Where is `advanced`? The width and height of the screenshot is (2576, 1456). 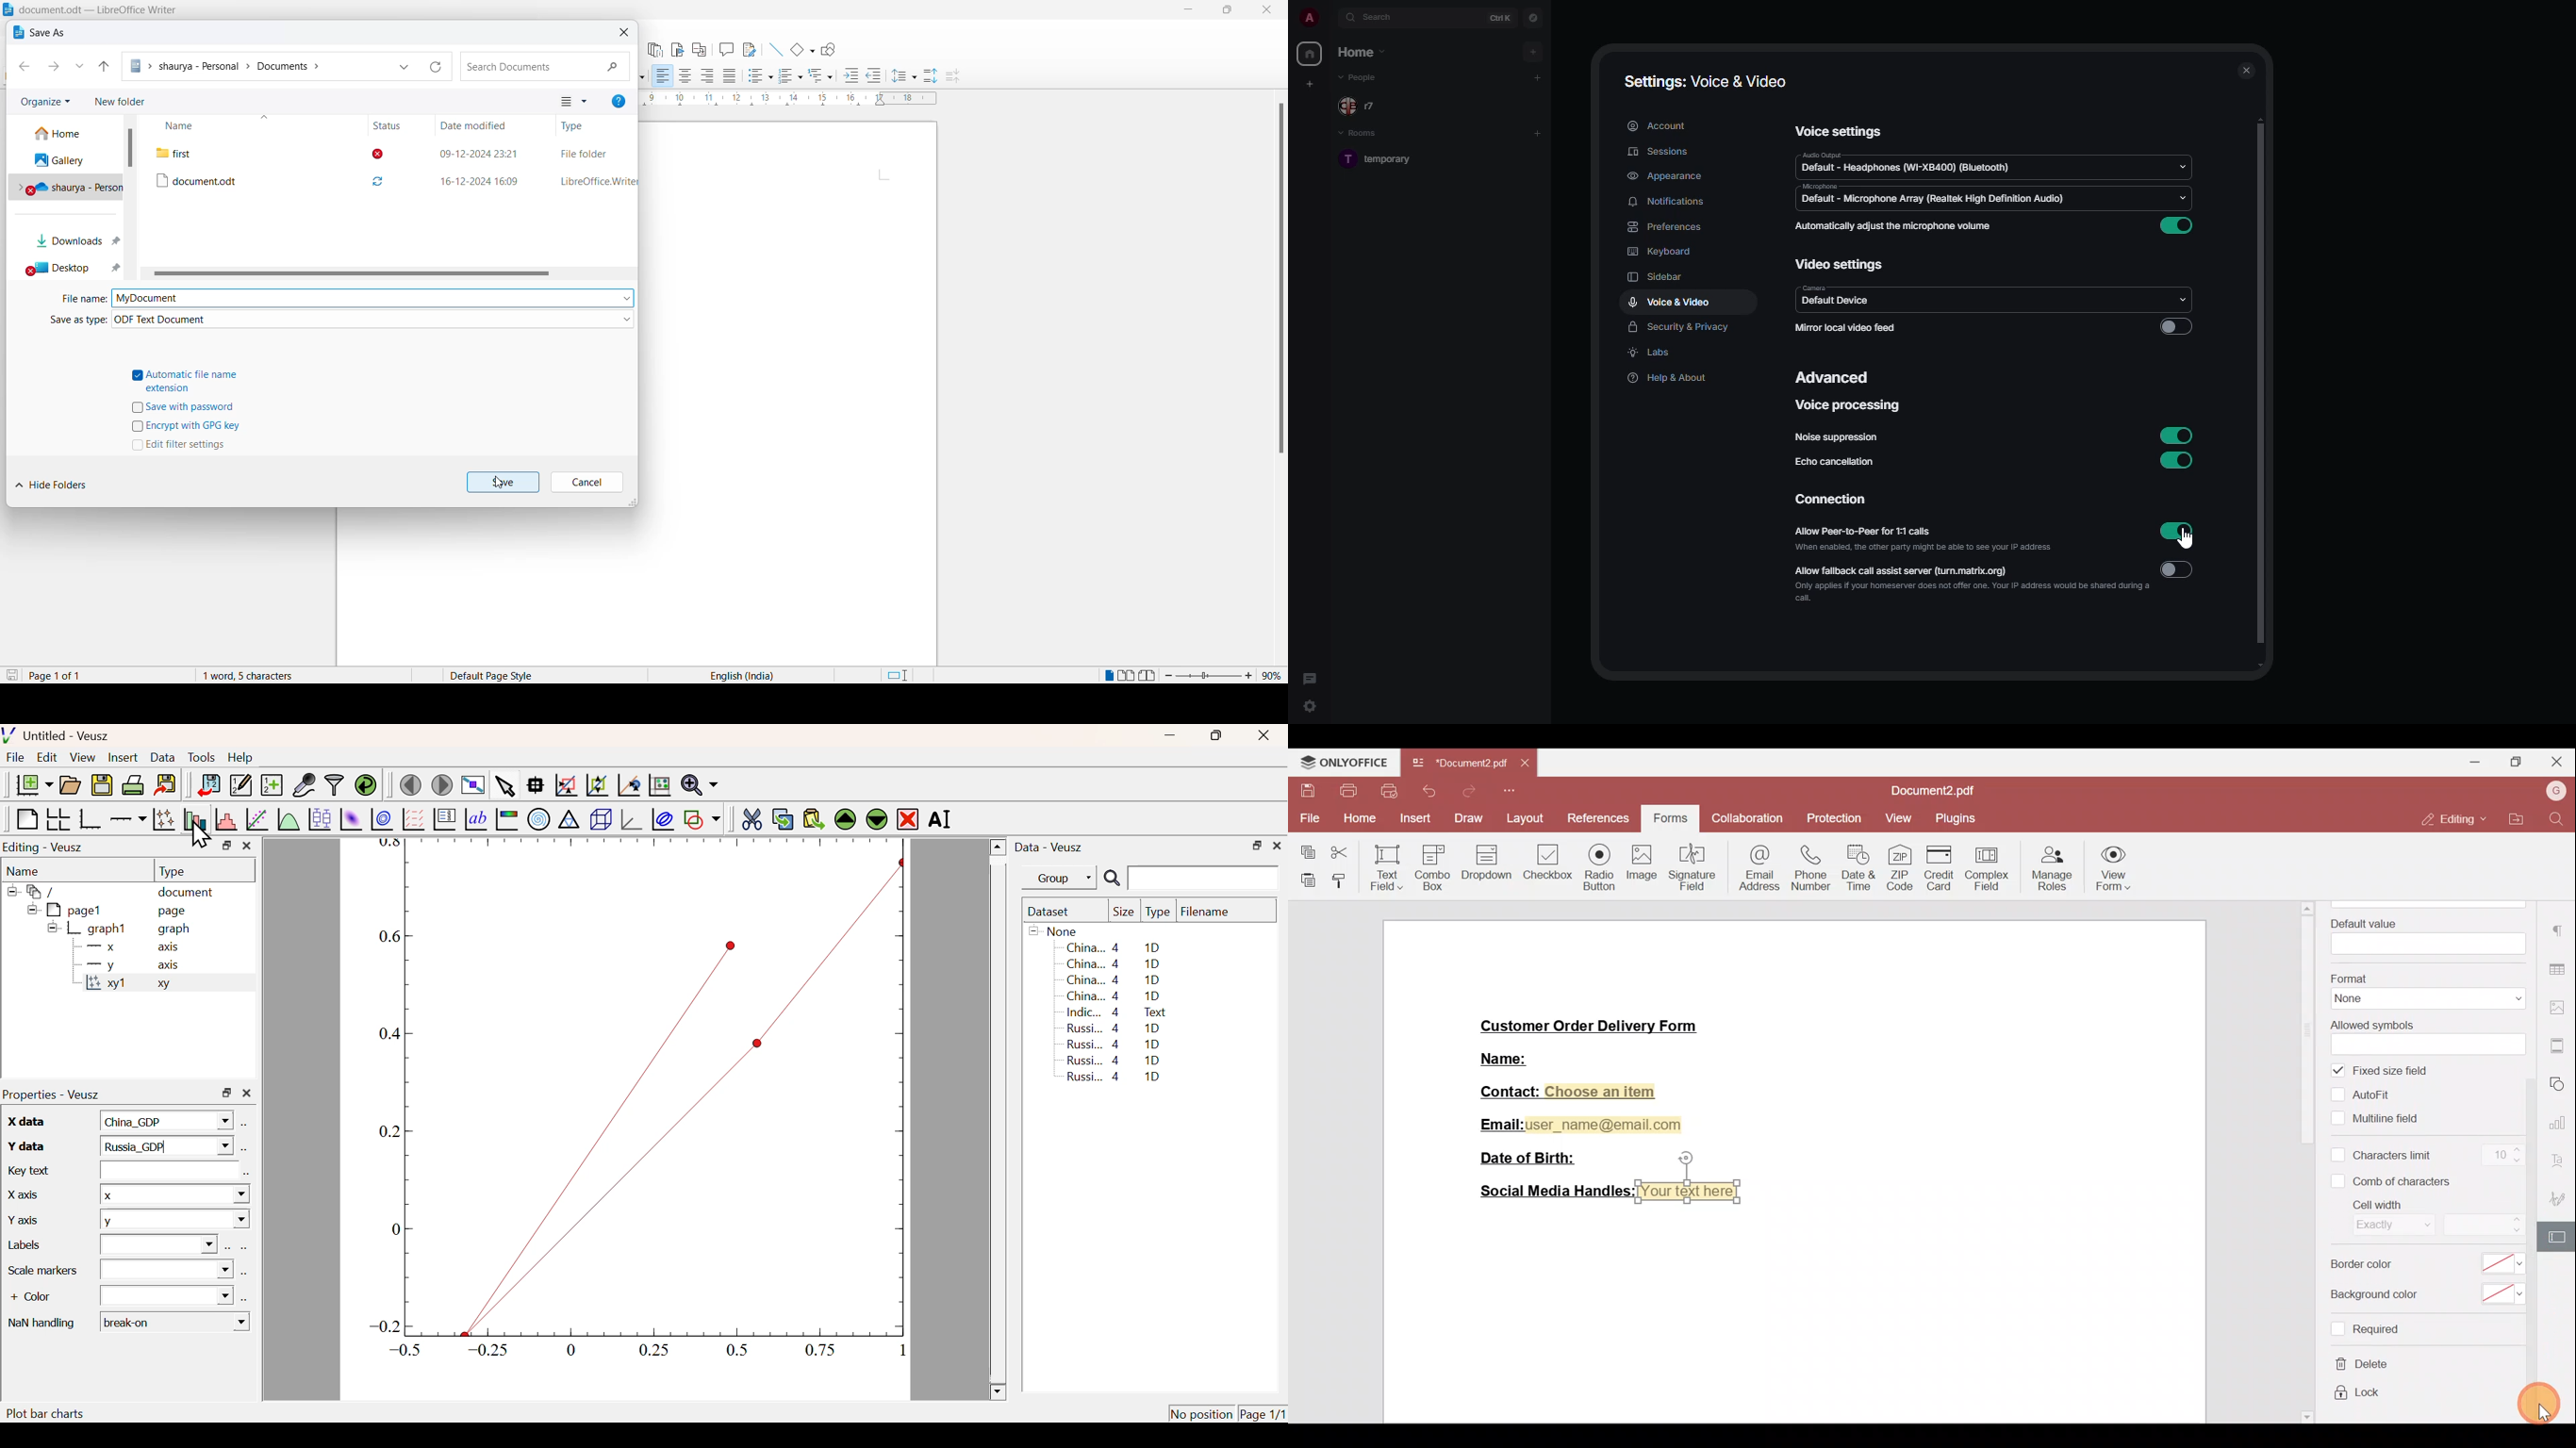
advanced is located at coordinates (1836, 377).